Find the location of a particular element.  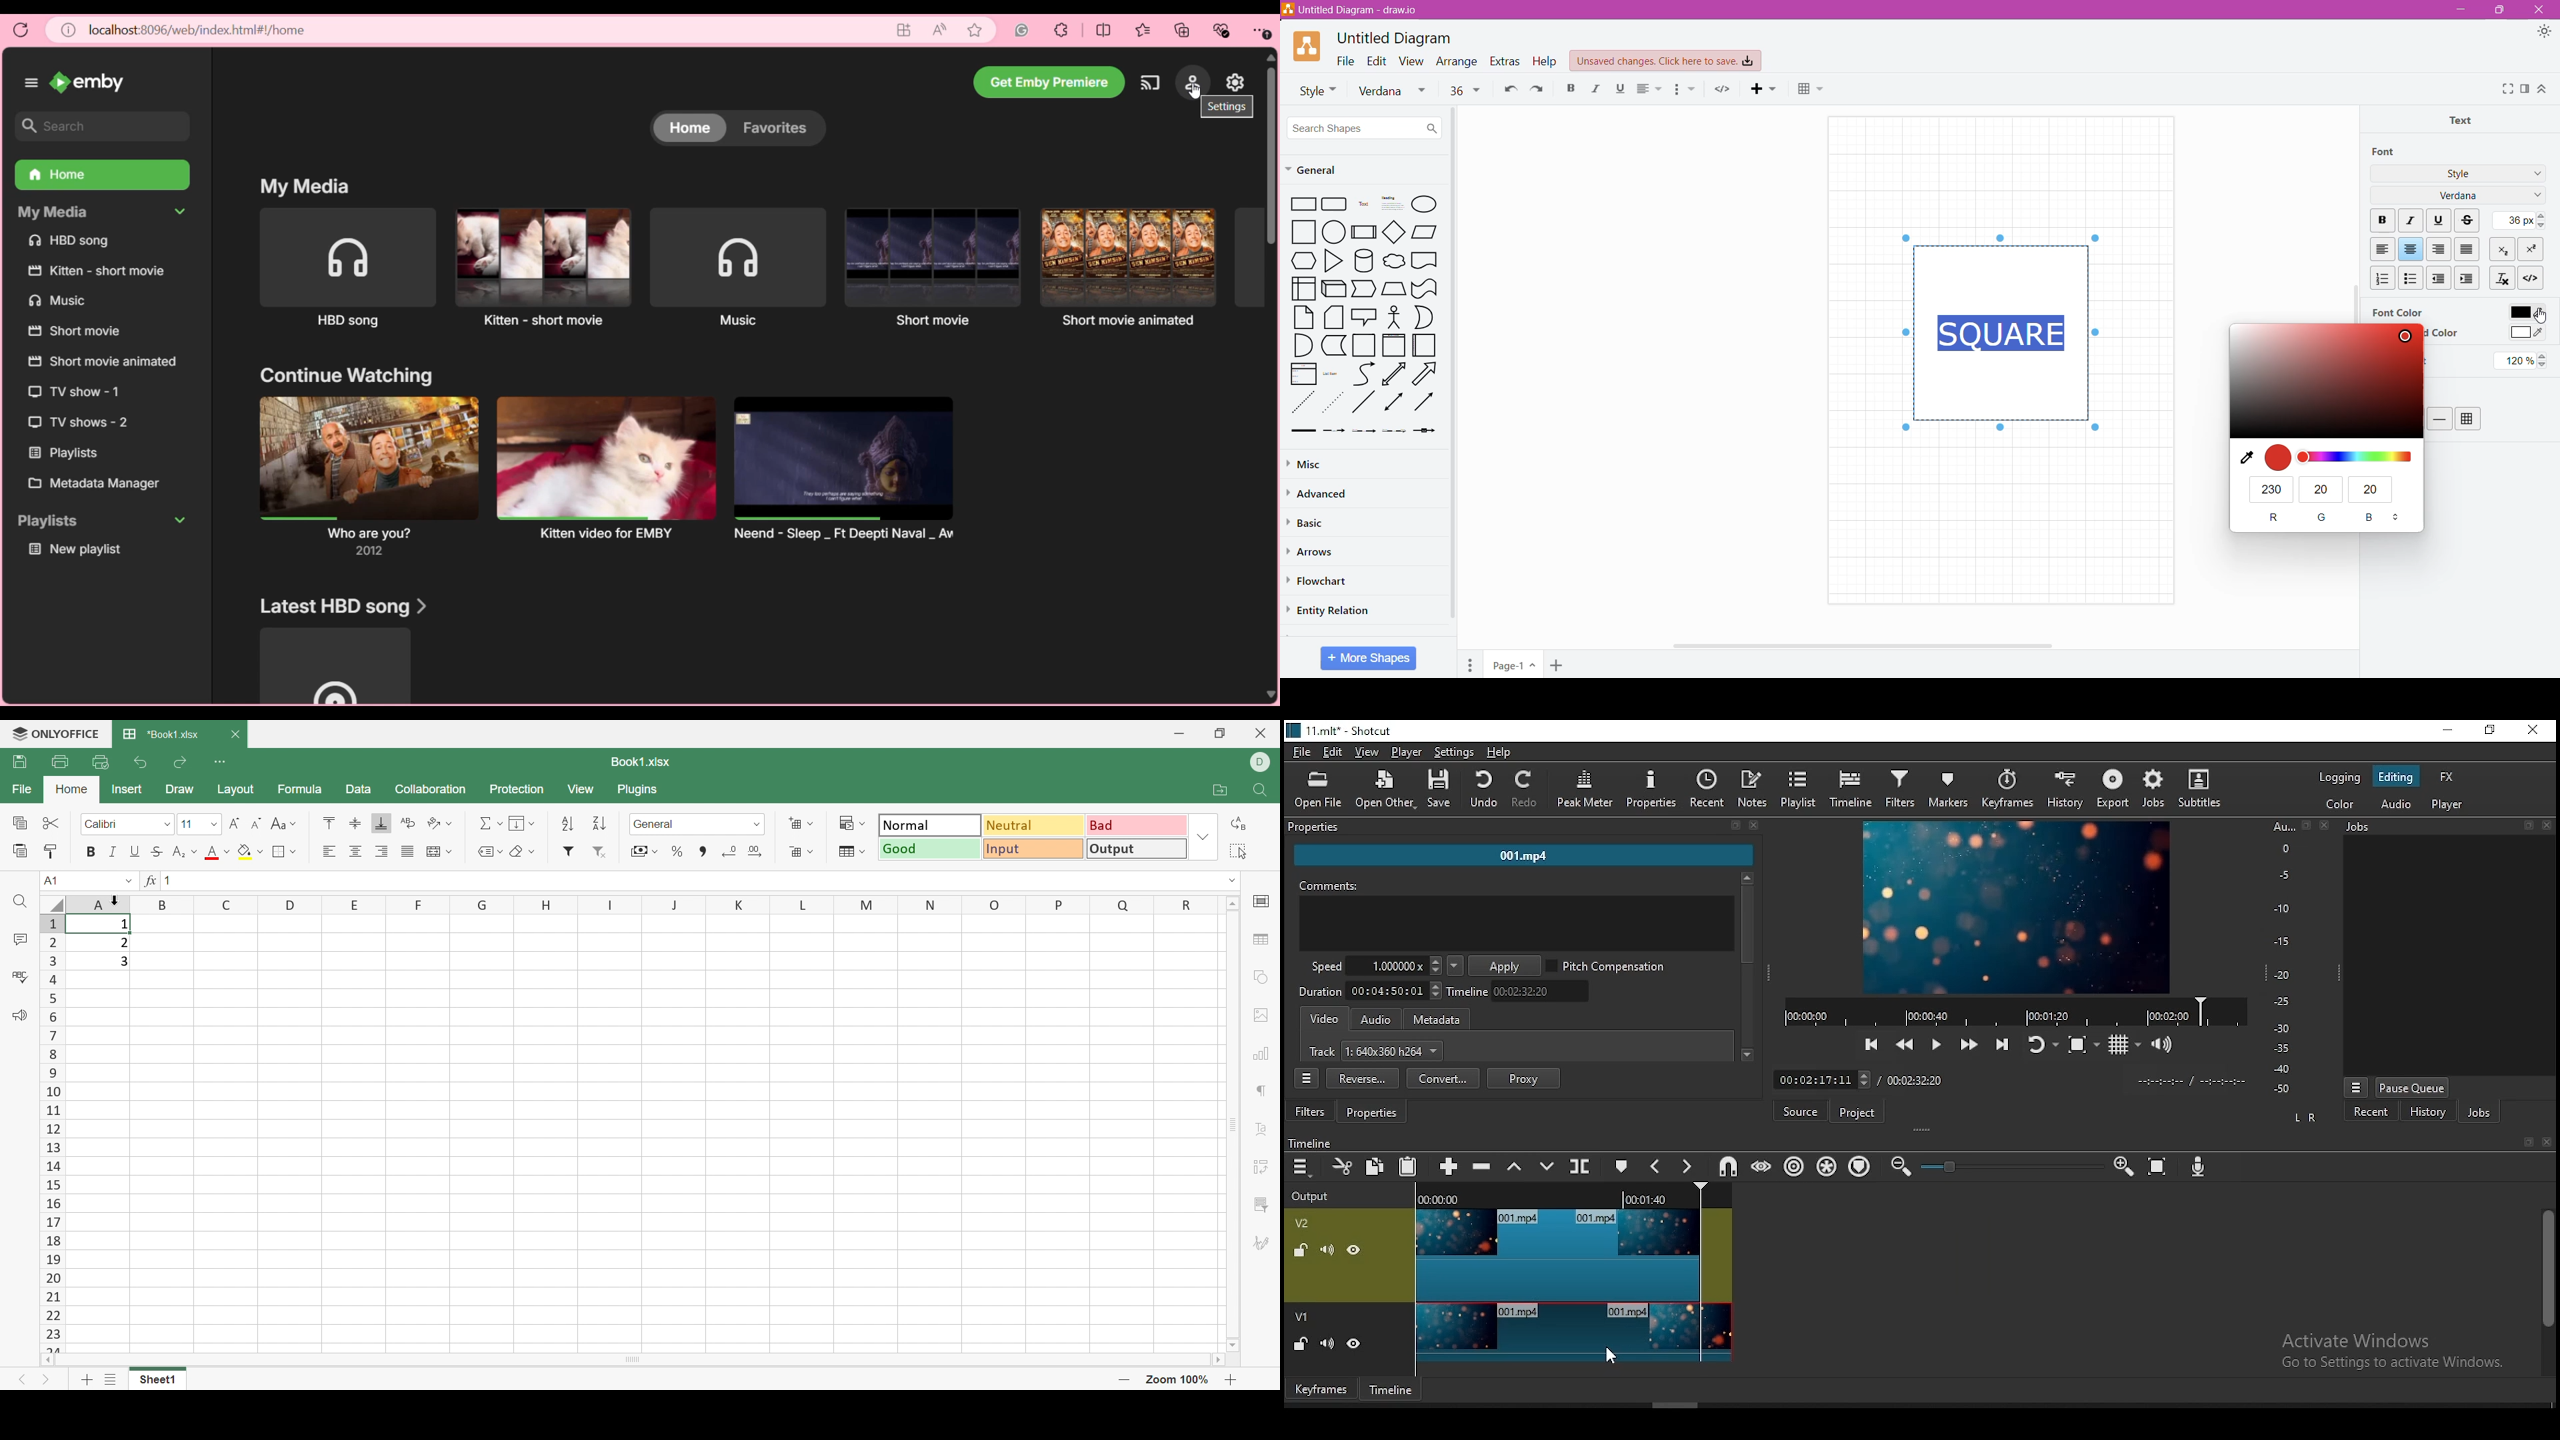

(UN)MUTE is located at coordinates (1326, 1248).